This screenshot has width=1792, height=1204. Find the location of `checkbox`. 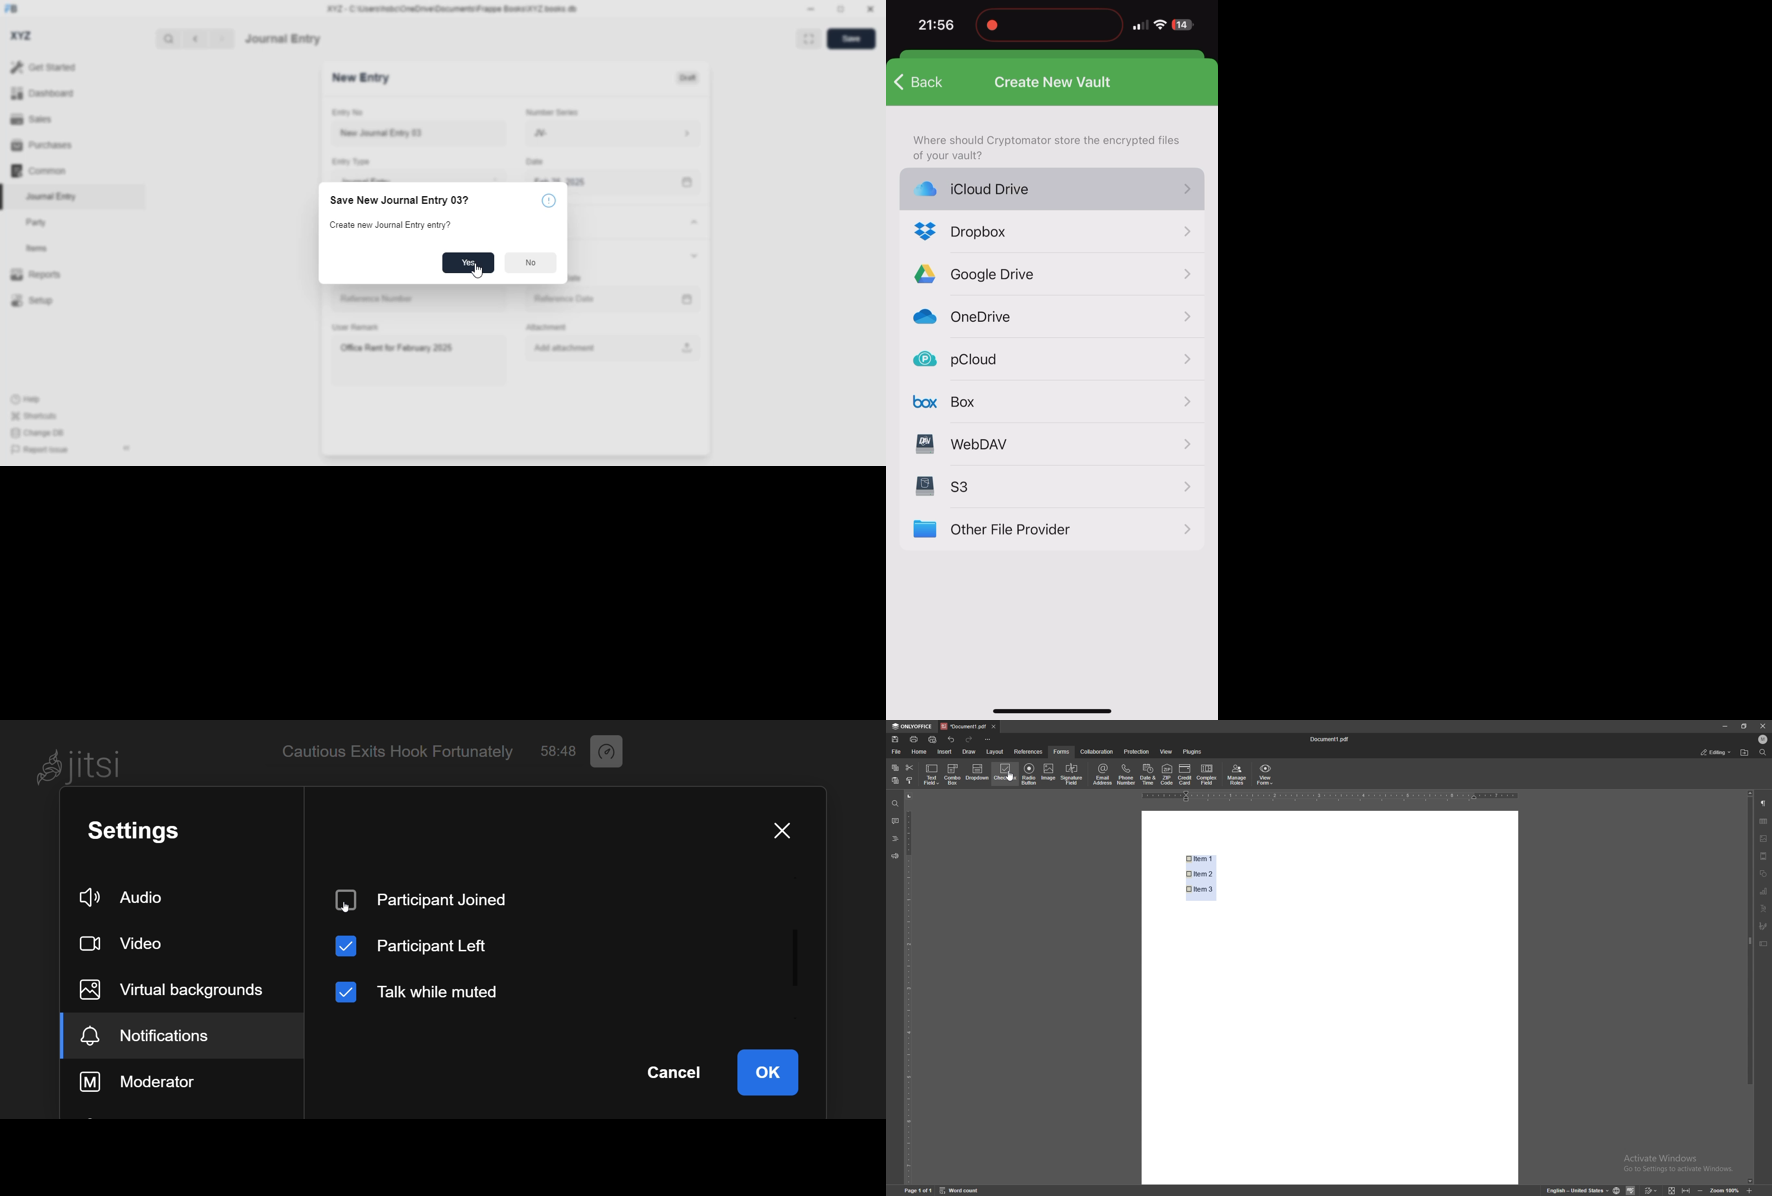

checkbox is located at coordinates (1189, 858).